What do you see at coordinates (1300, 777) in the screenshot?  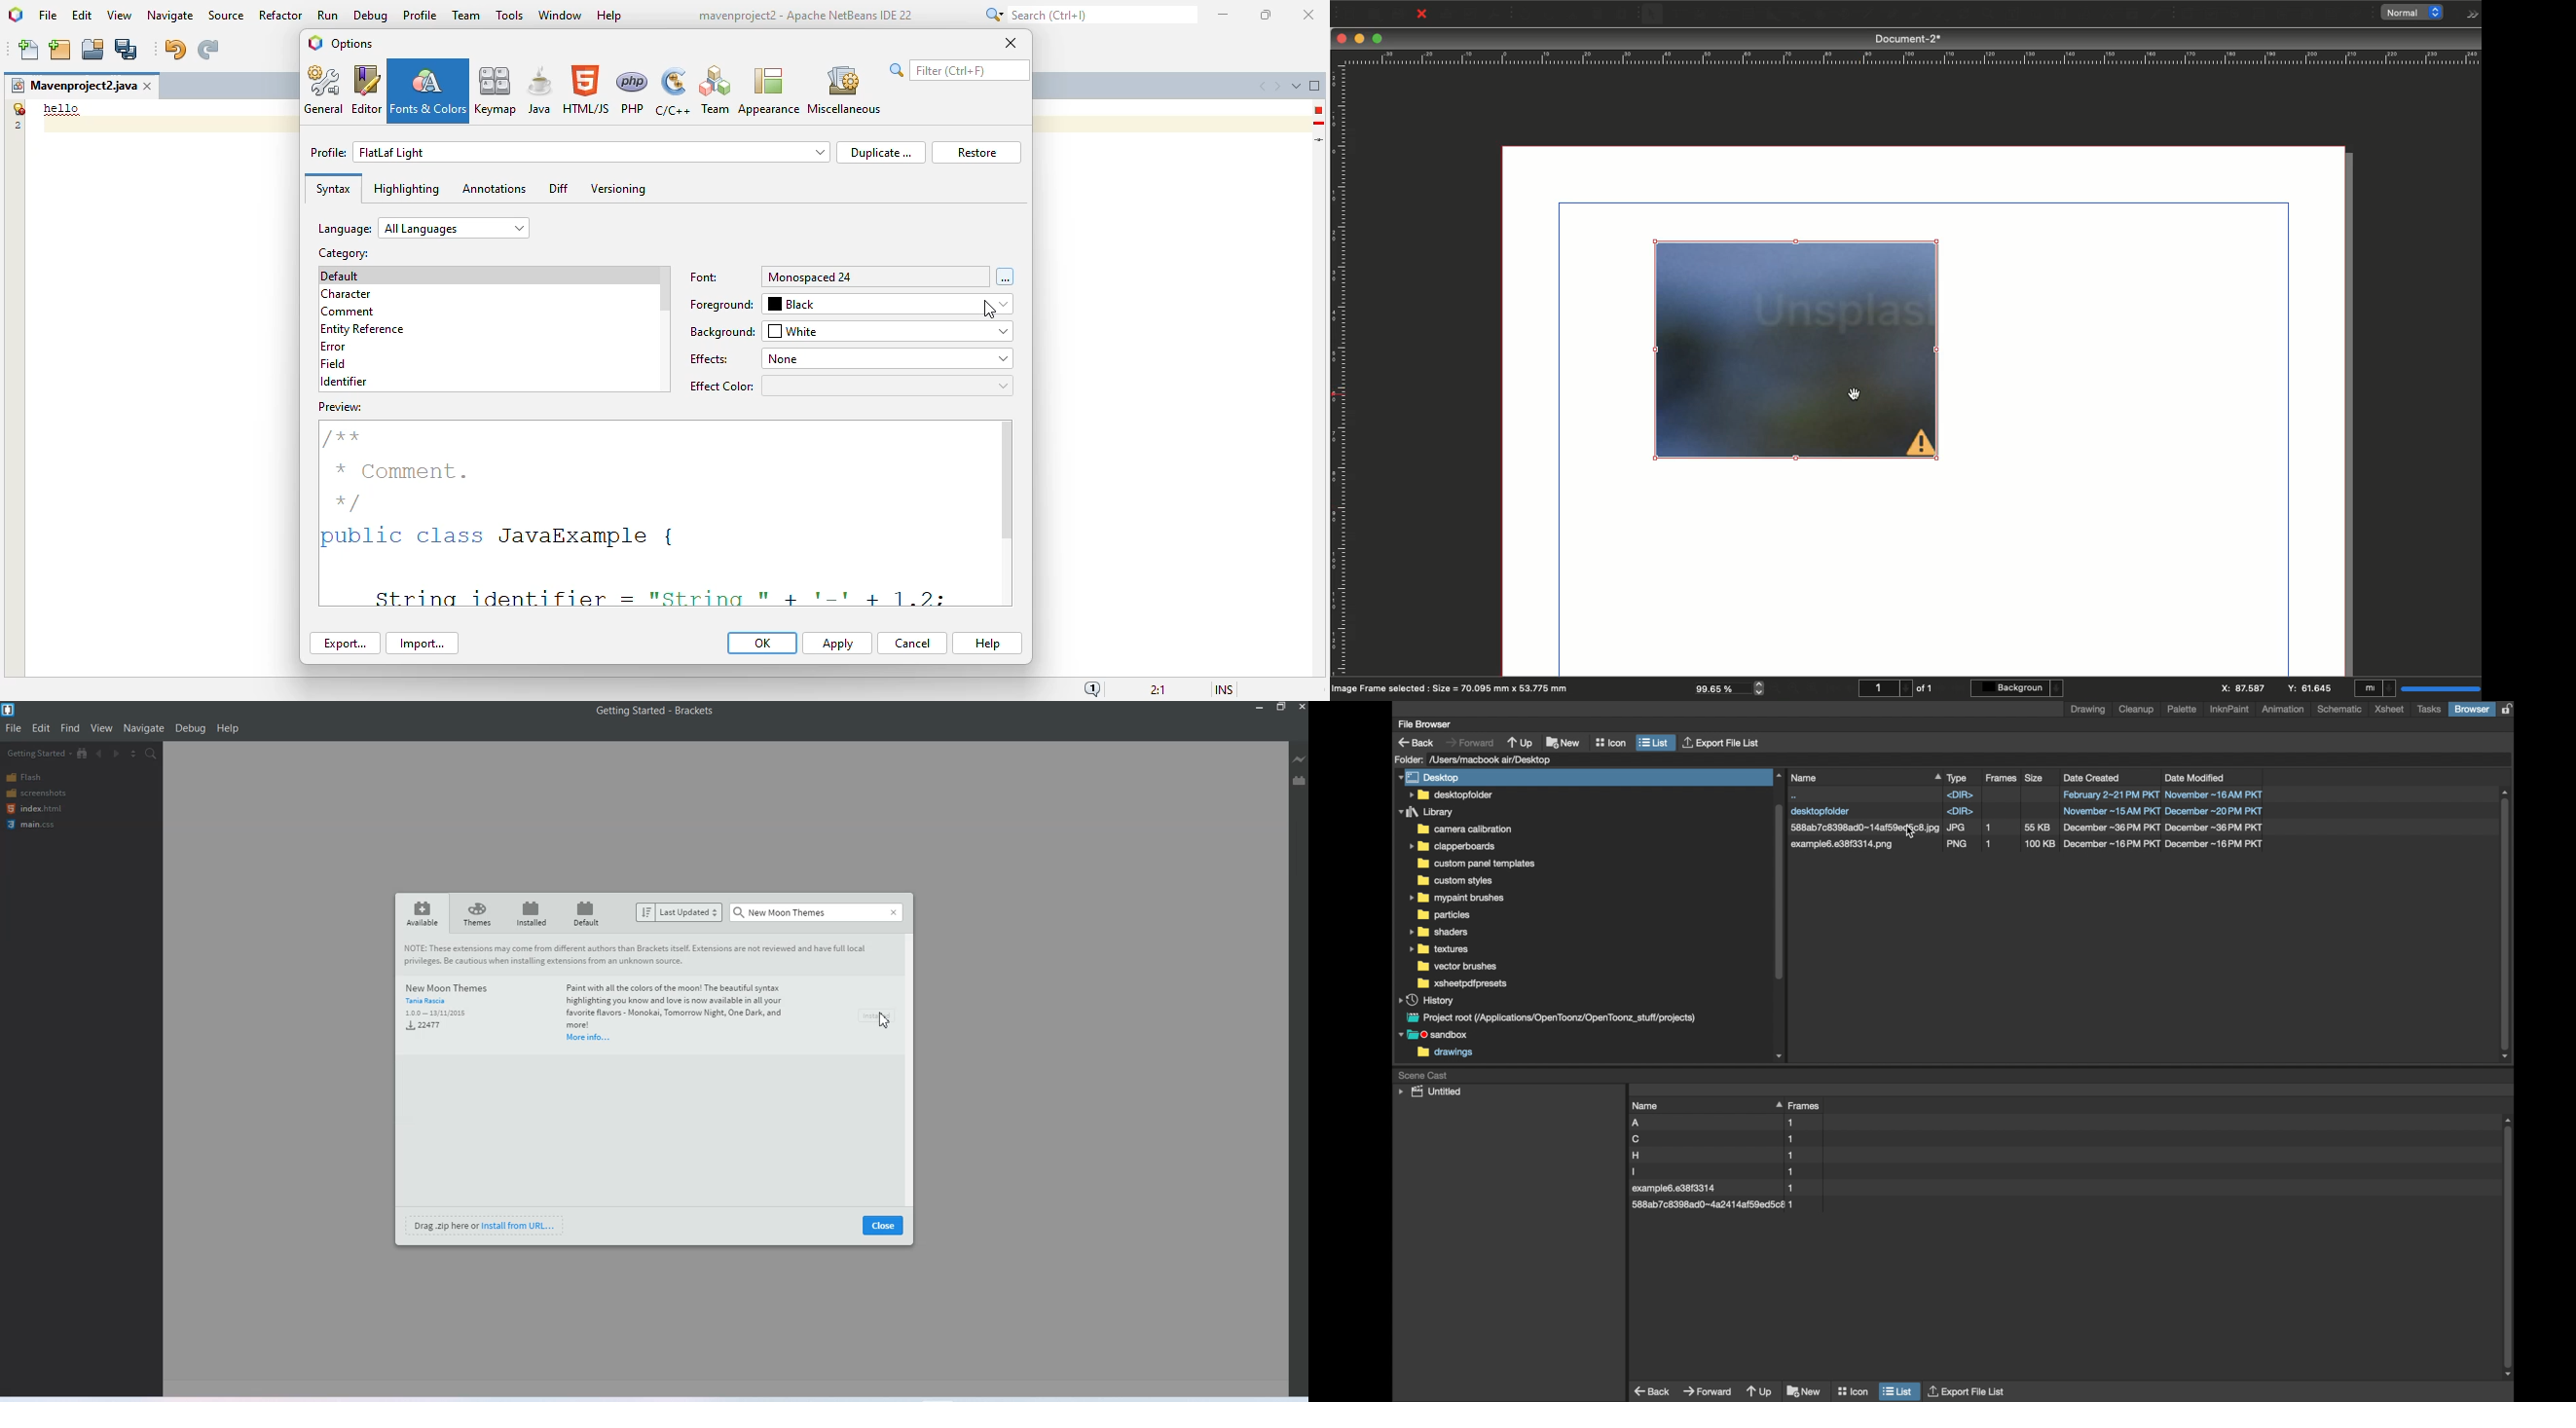 I see `Extension manager` at bounding box center [1300, 777].